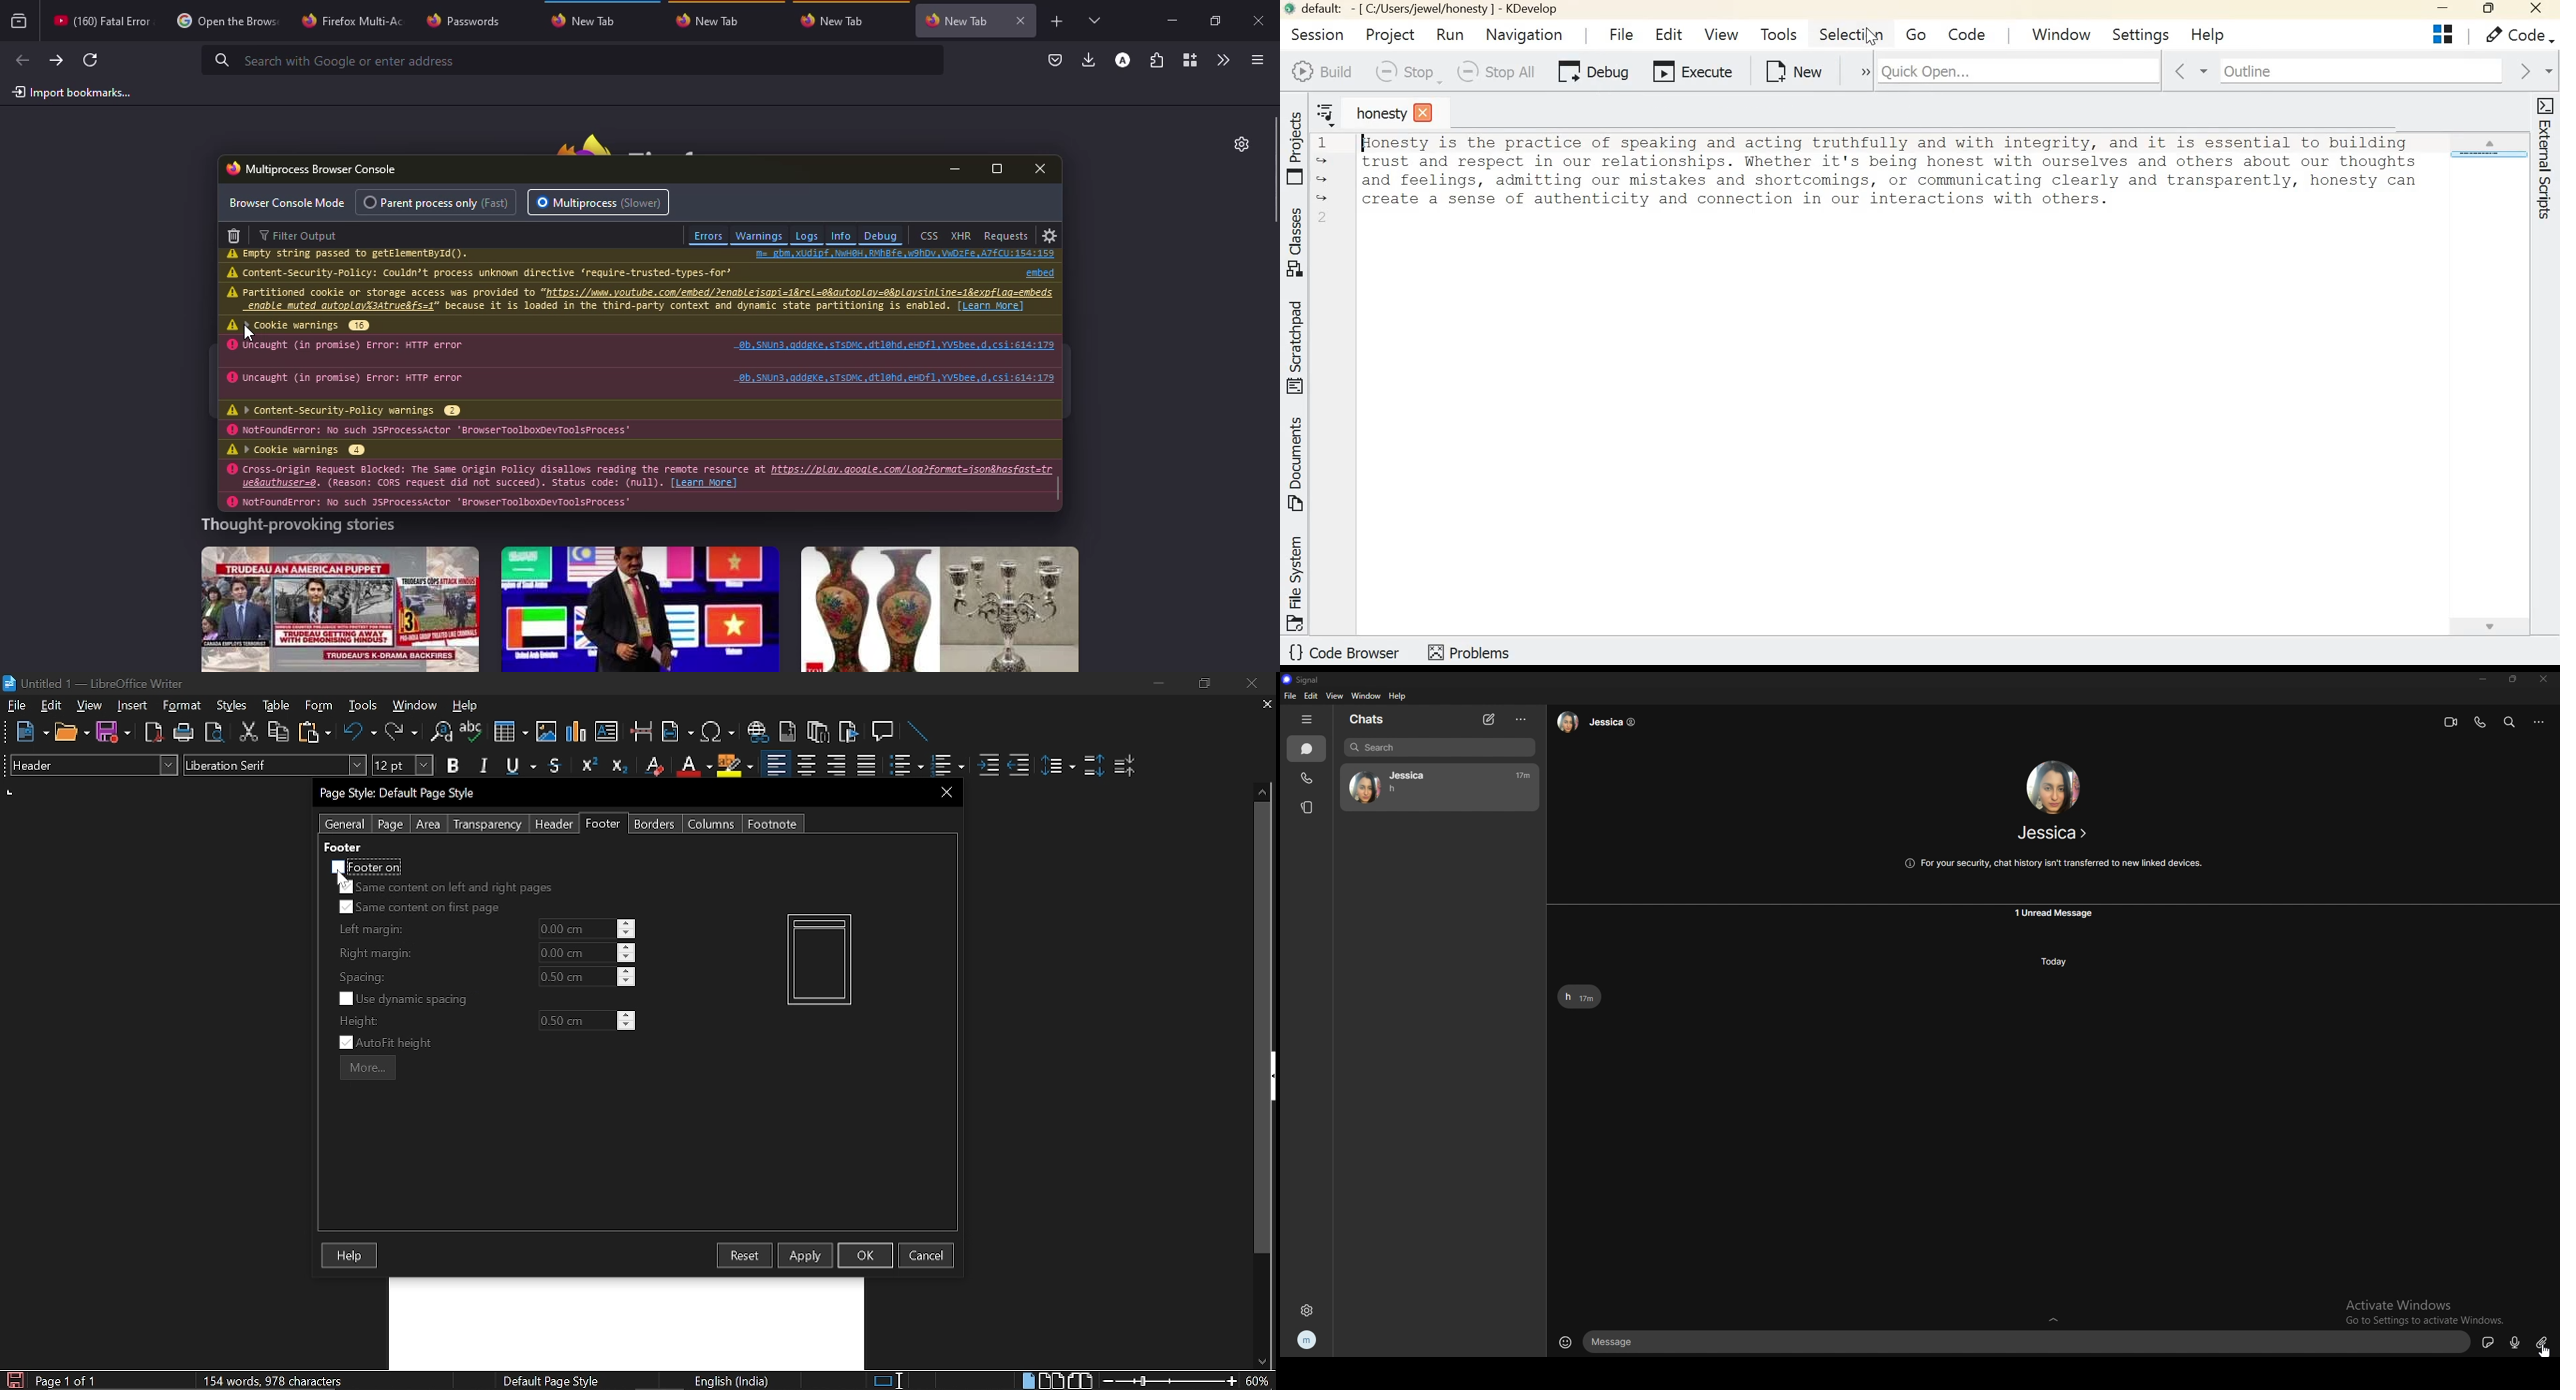 This screenshot has height=1400, width=2576. Describe the element at coordinates (351, 1256) in the screenshot. I see `Help` at that location.